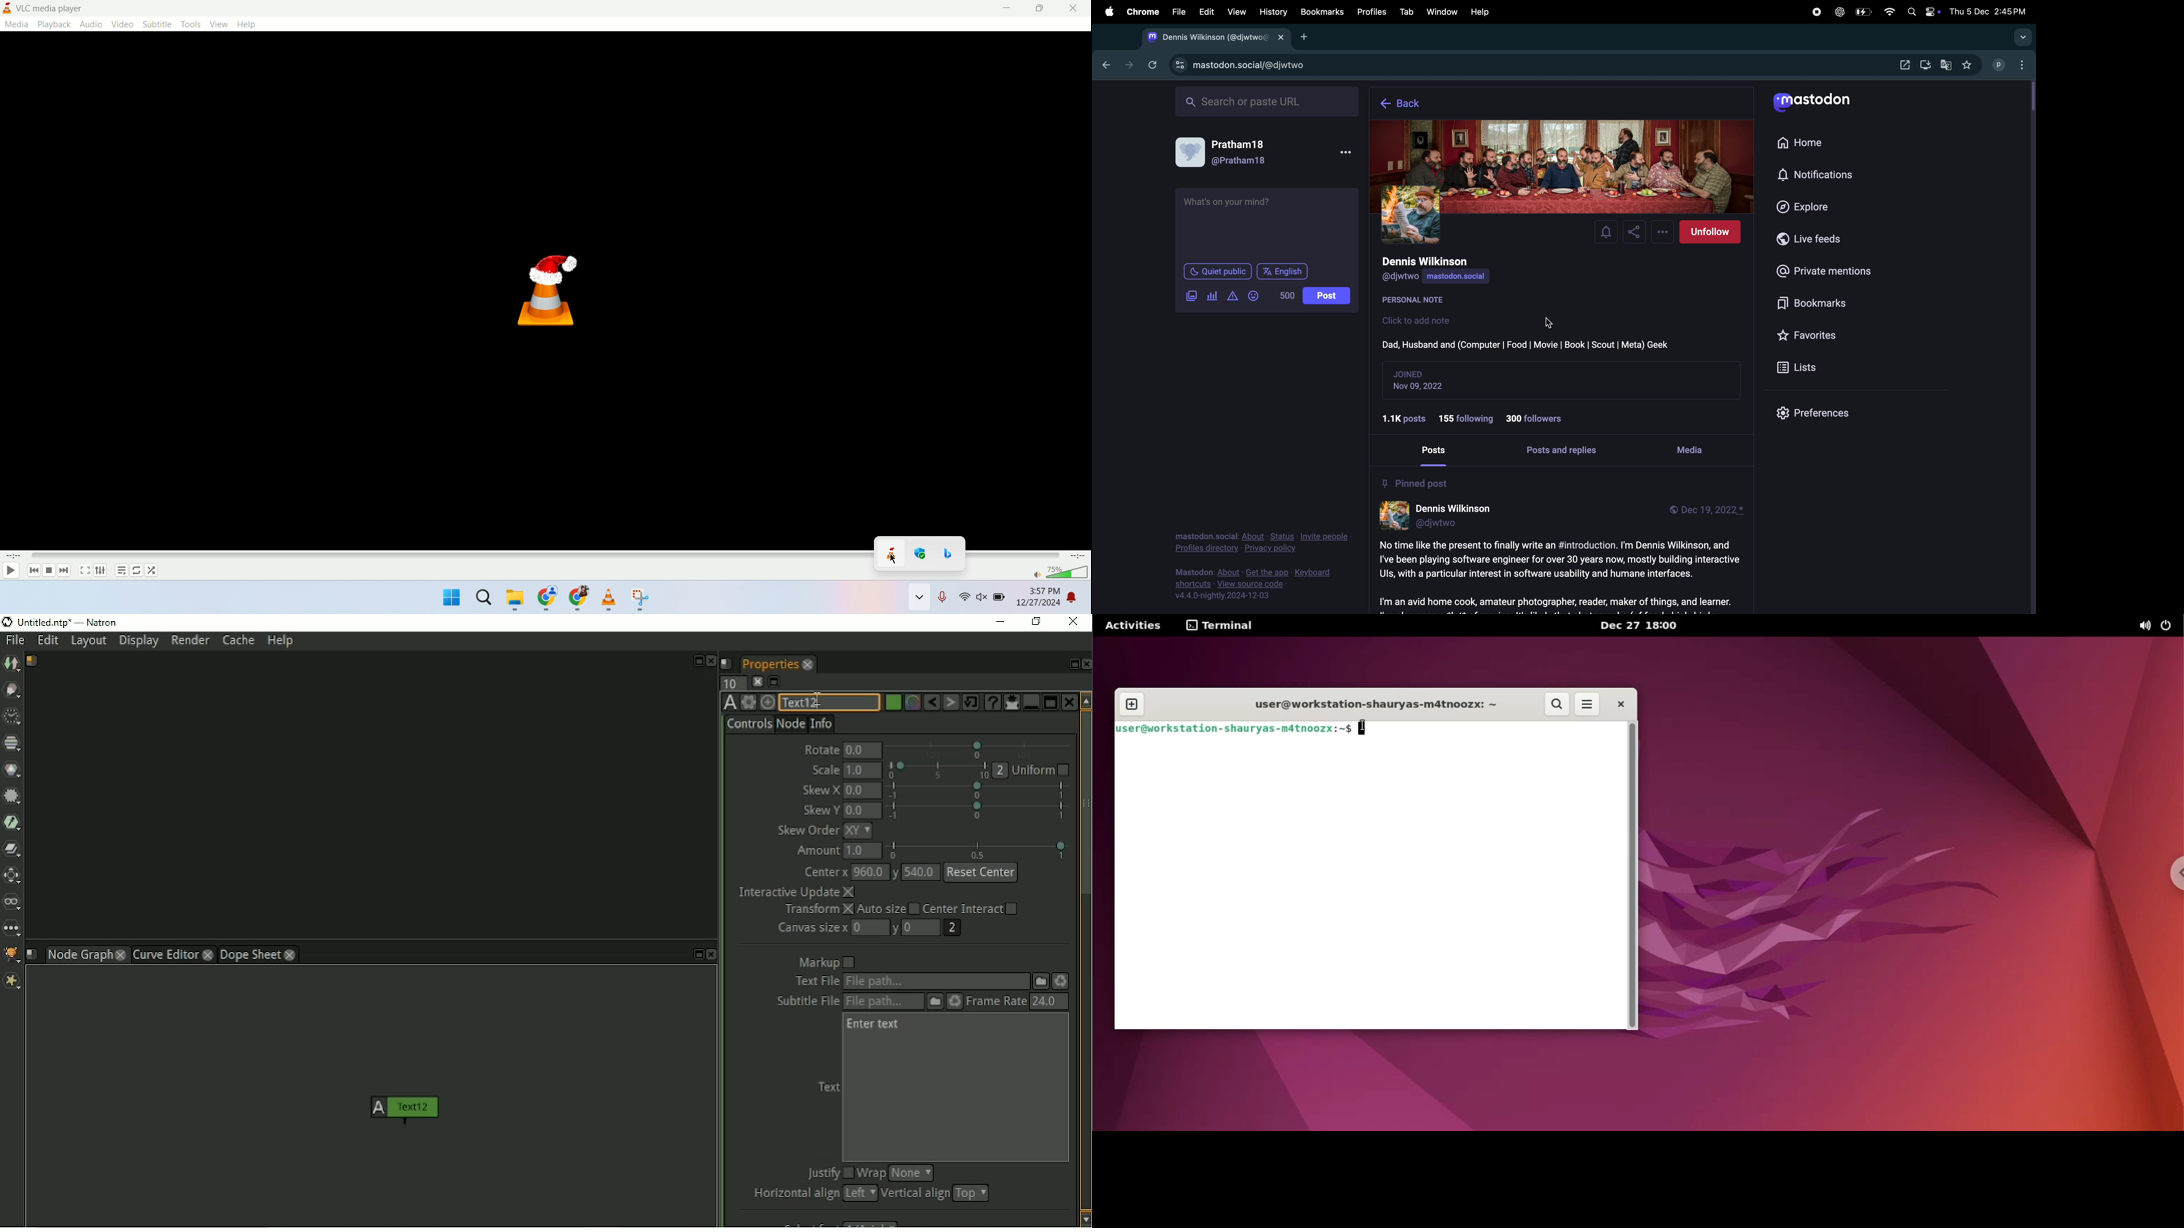  I want to click on command input, so click(1490, 729).